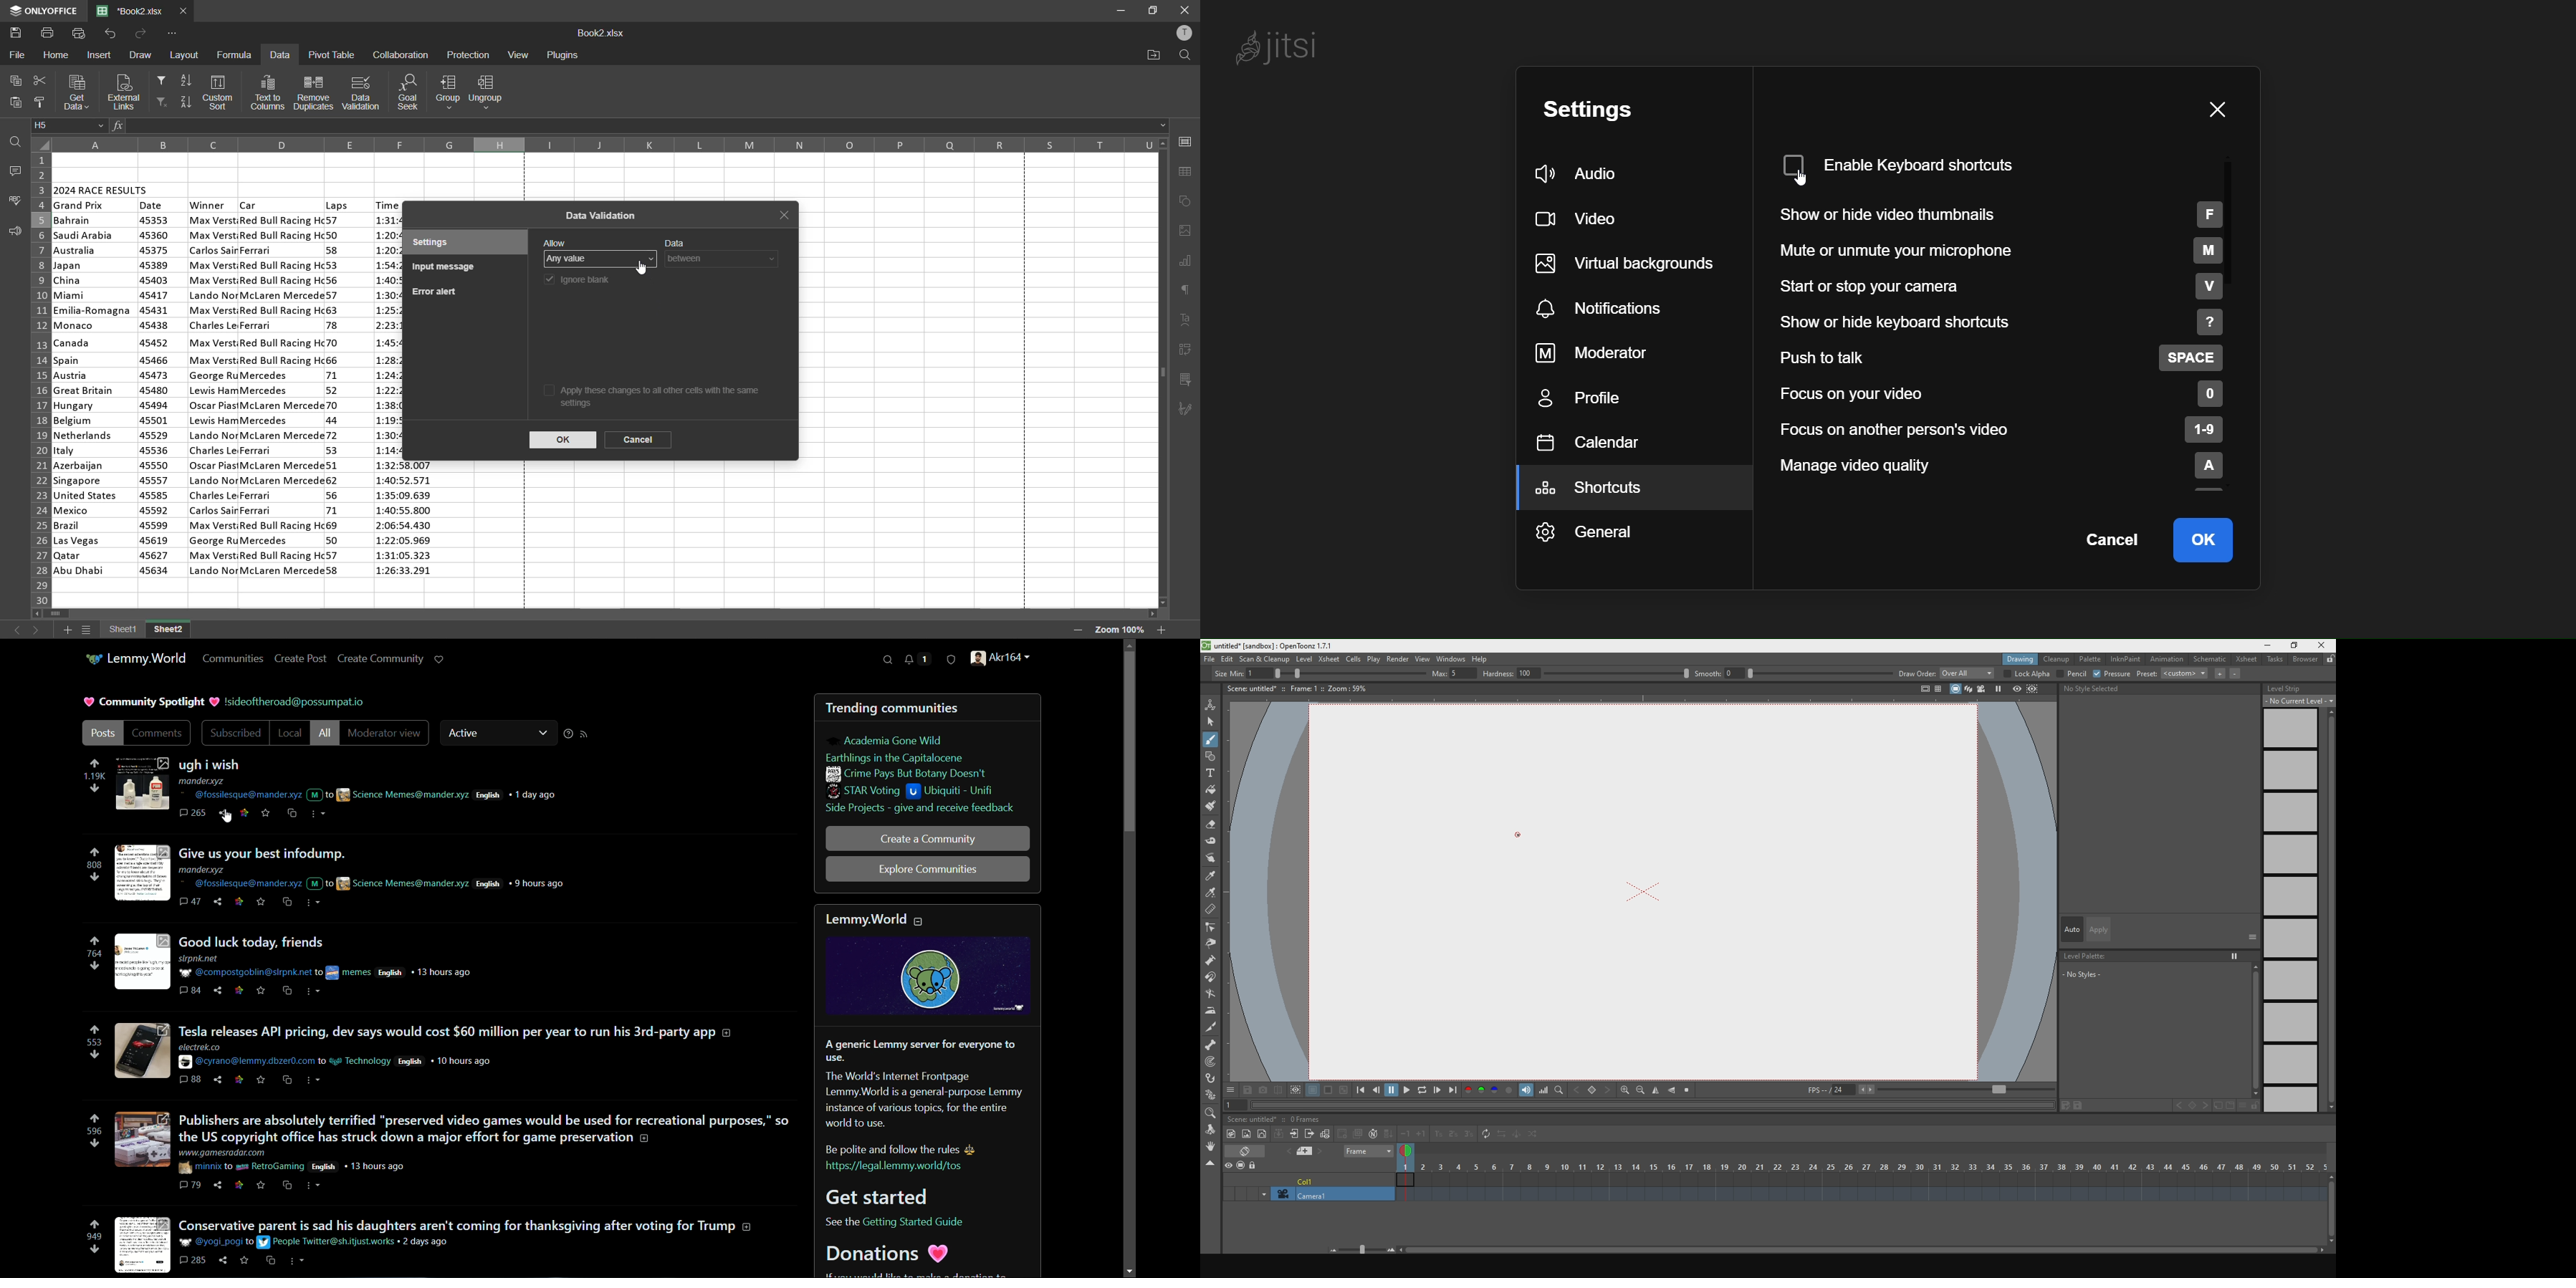  I want to click on text, so click(1187, 320).